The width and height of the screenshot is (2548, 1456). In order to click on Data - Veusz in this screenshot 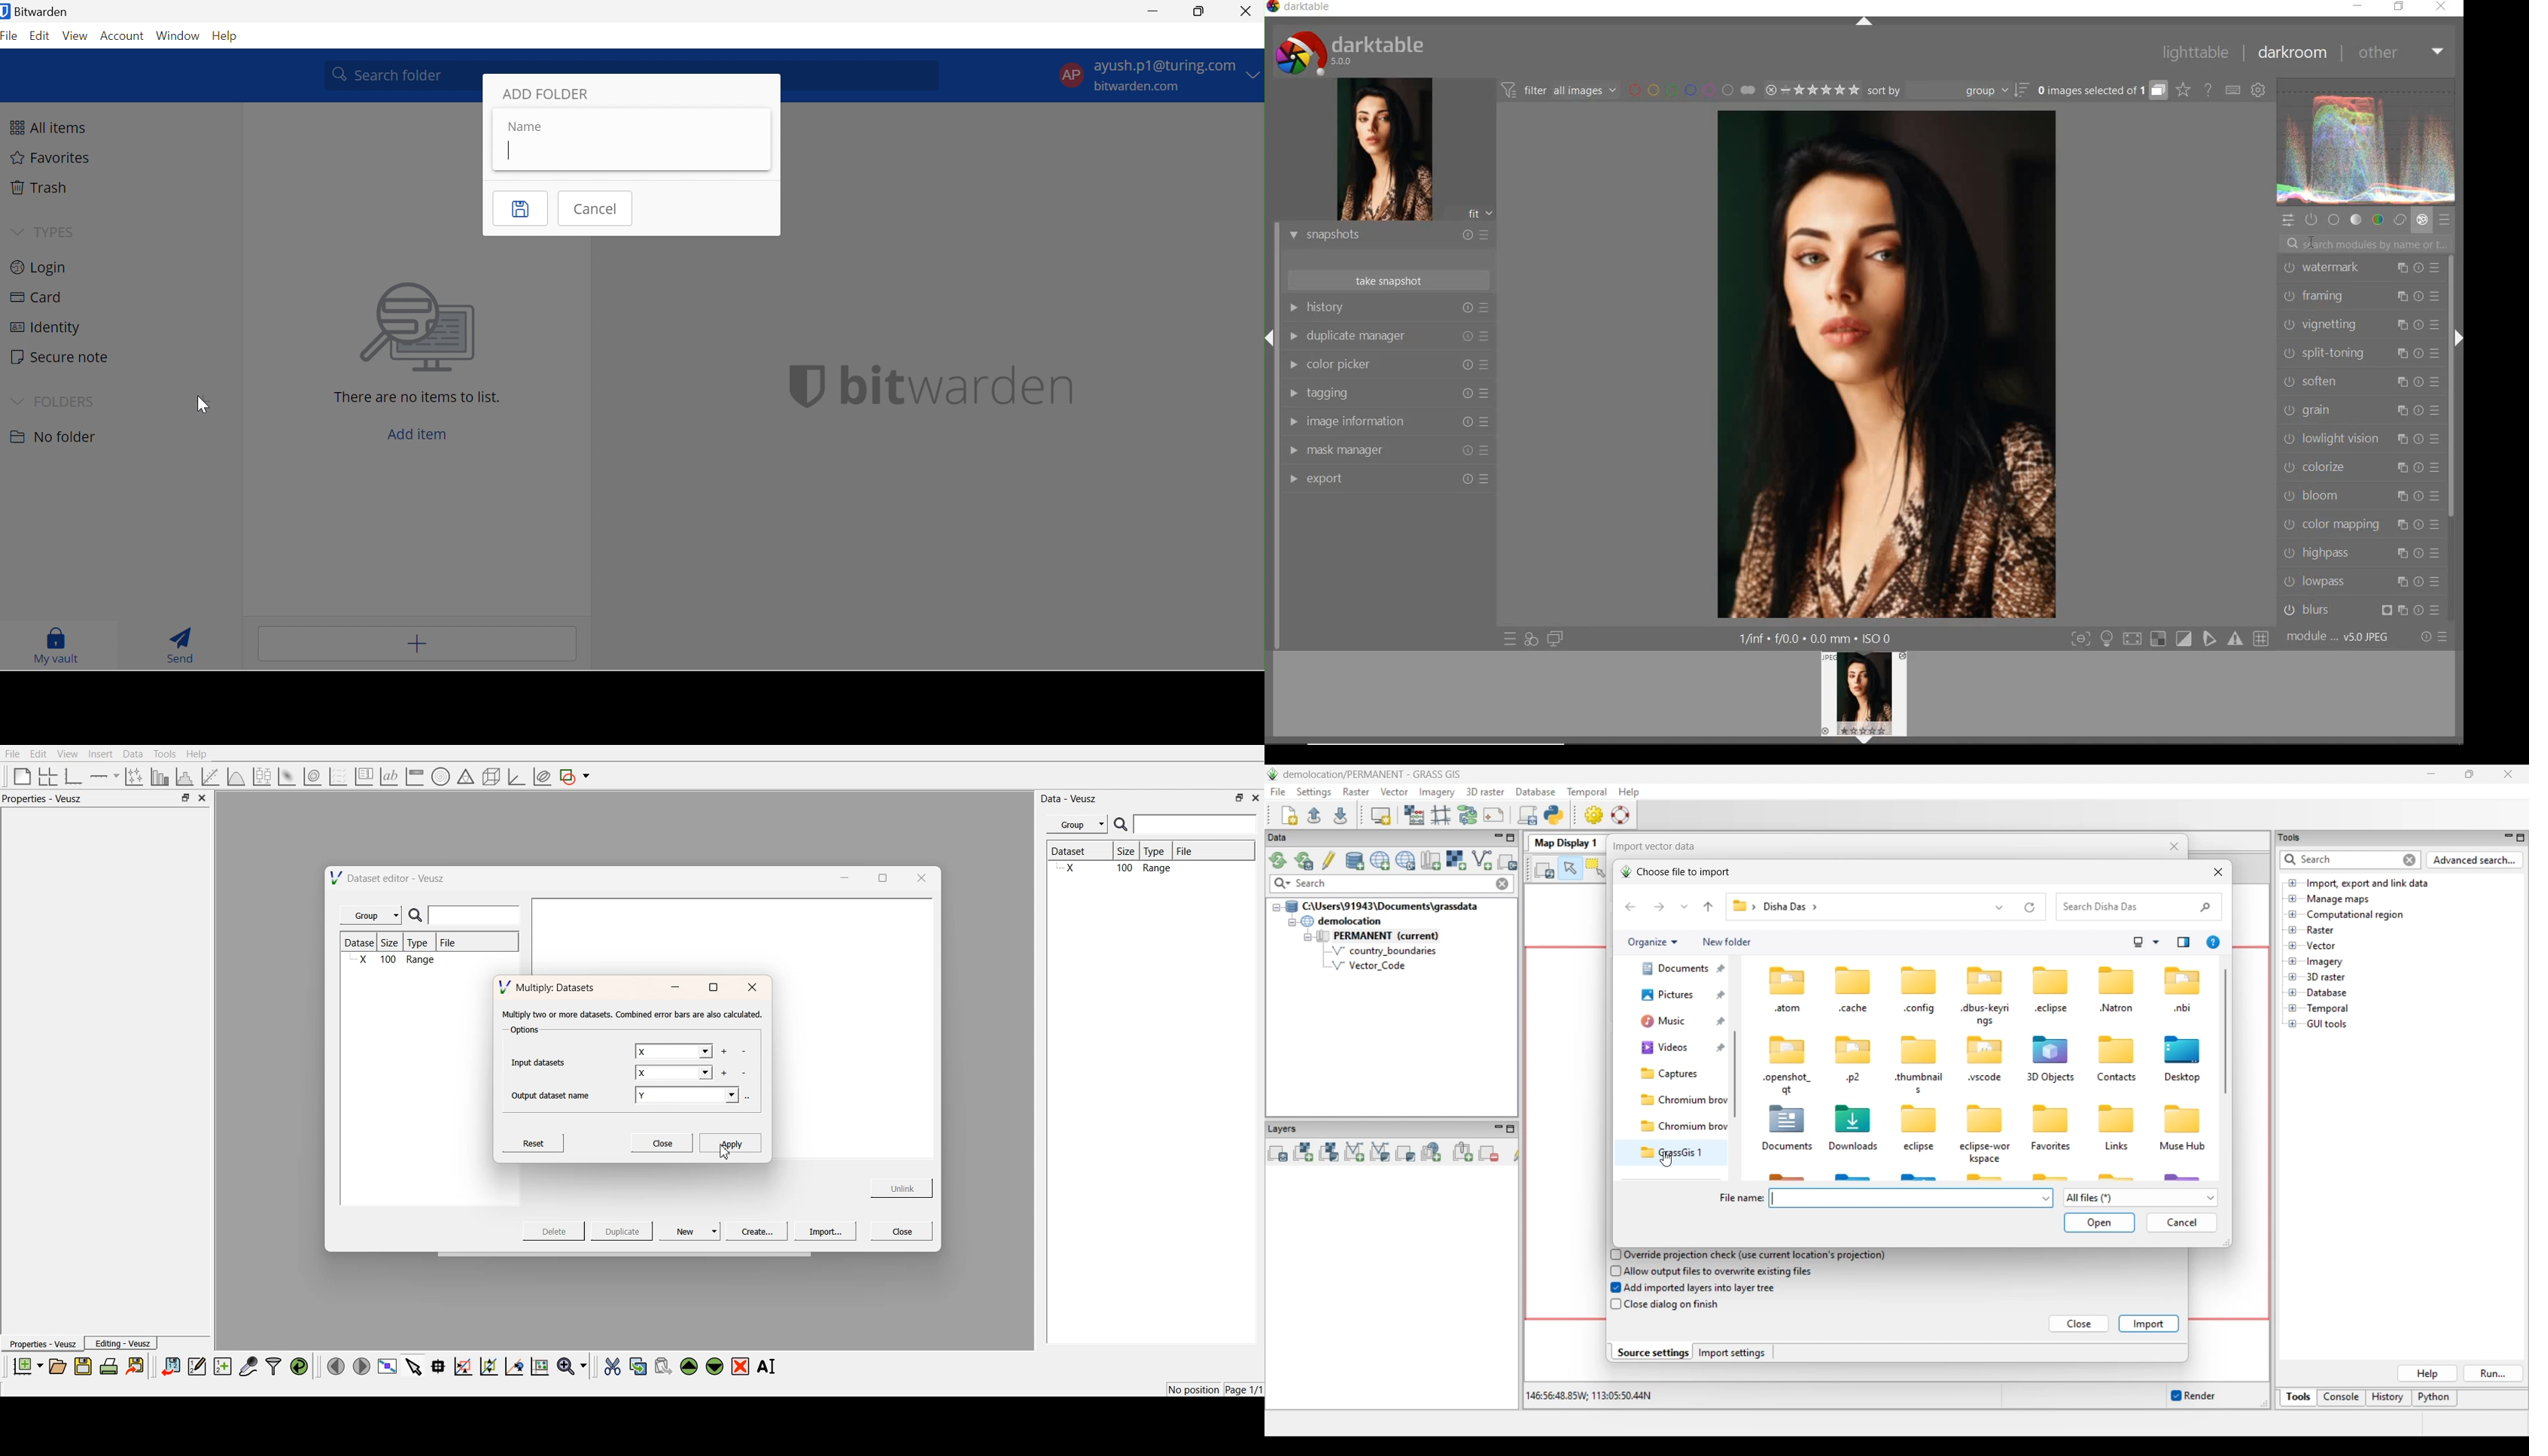, I will do `click(1070, 799)`.